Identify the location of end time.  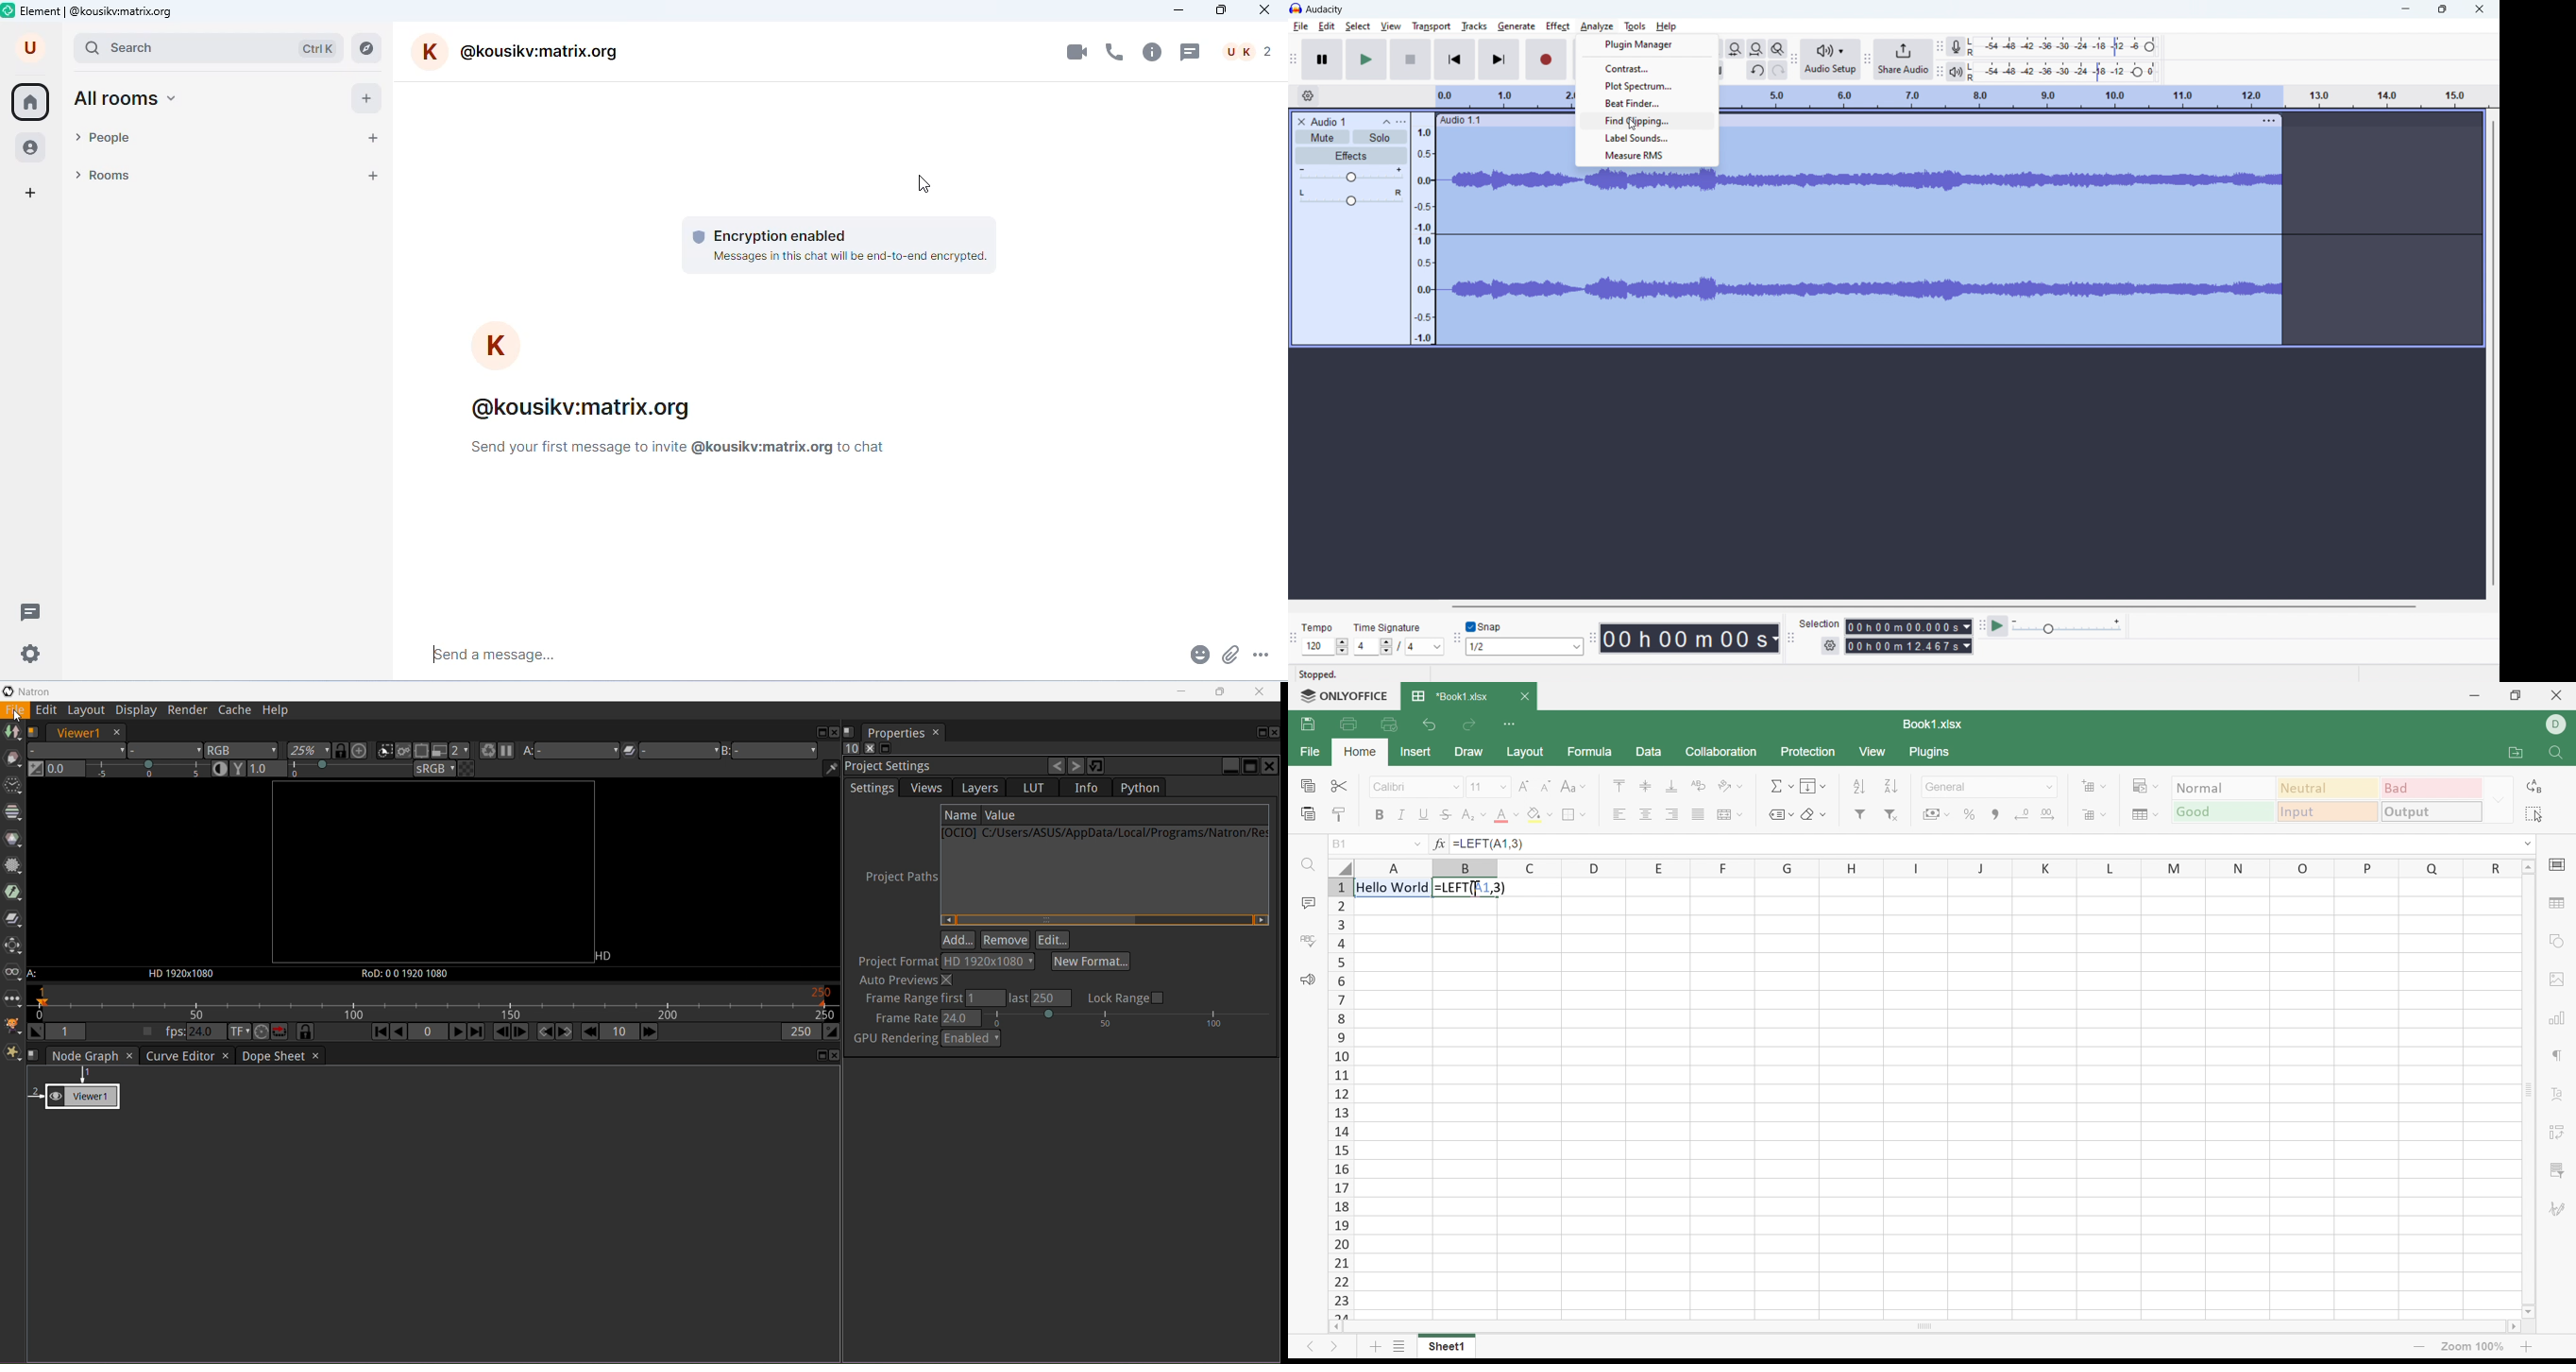
(1908, 645).